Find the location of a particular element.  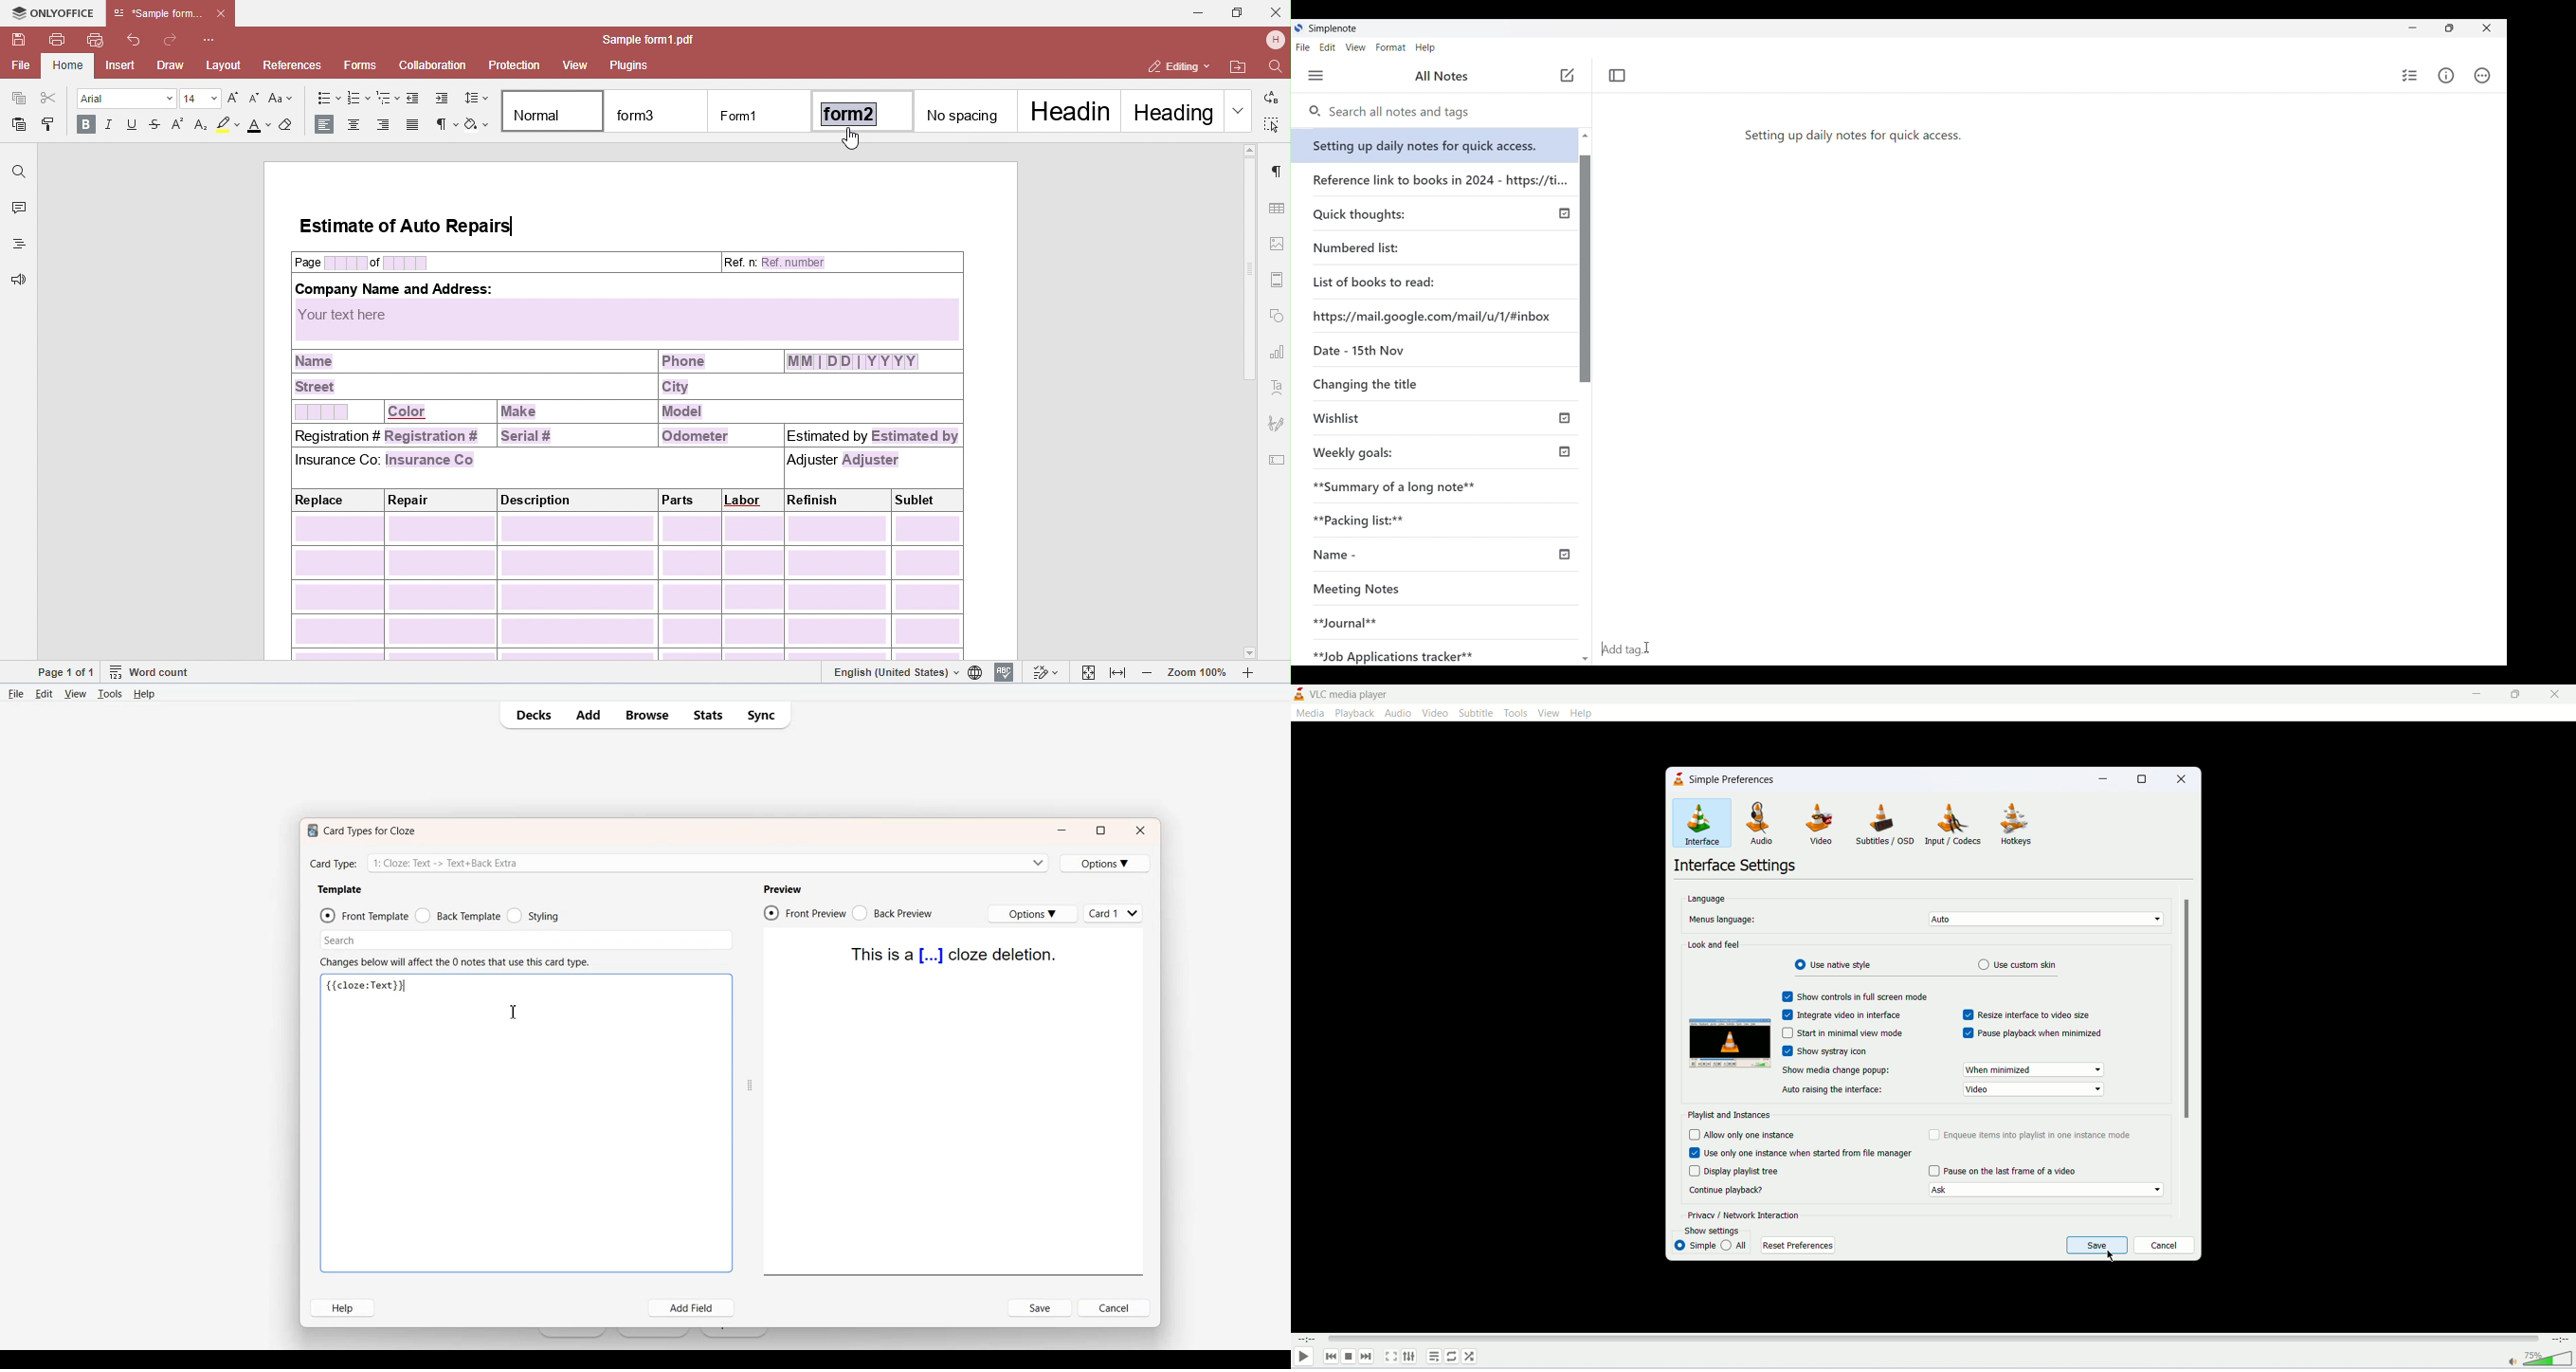

Browse is located at coordinates (646, 715).